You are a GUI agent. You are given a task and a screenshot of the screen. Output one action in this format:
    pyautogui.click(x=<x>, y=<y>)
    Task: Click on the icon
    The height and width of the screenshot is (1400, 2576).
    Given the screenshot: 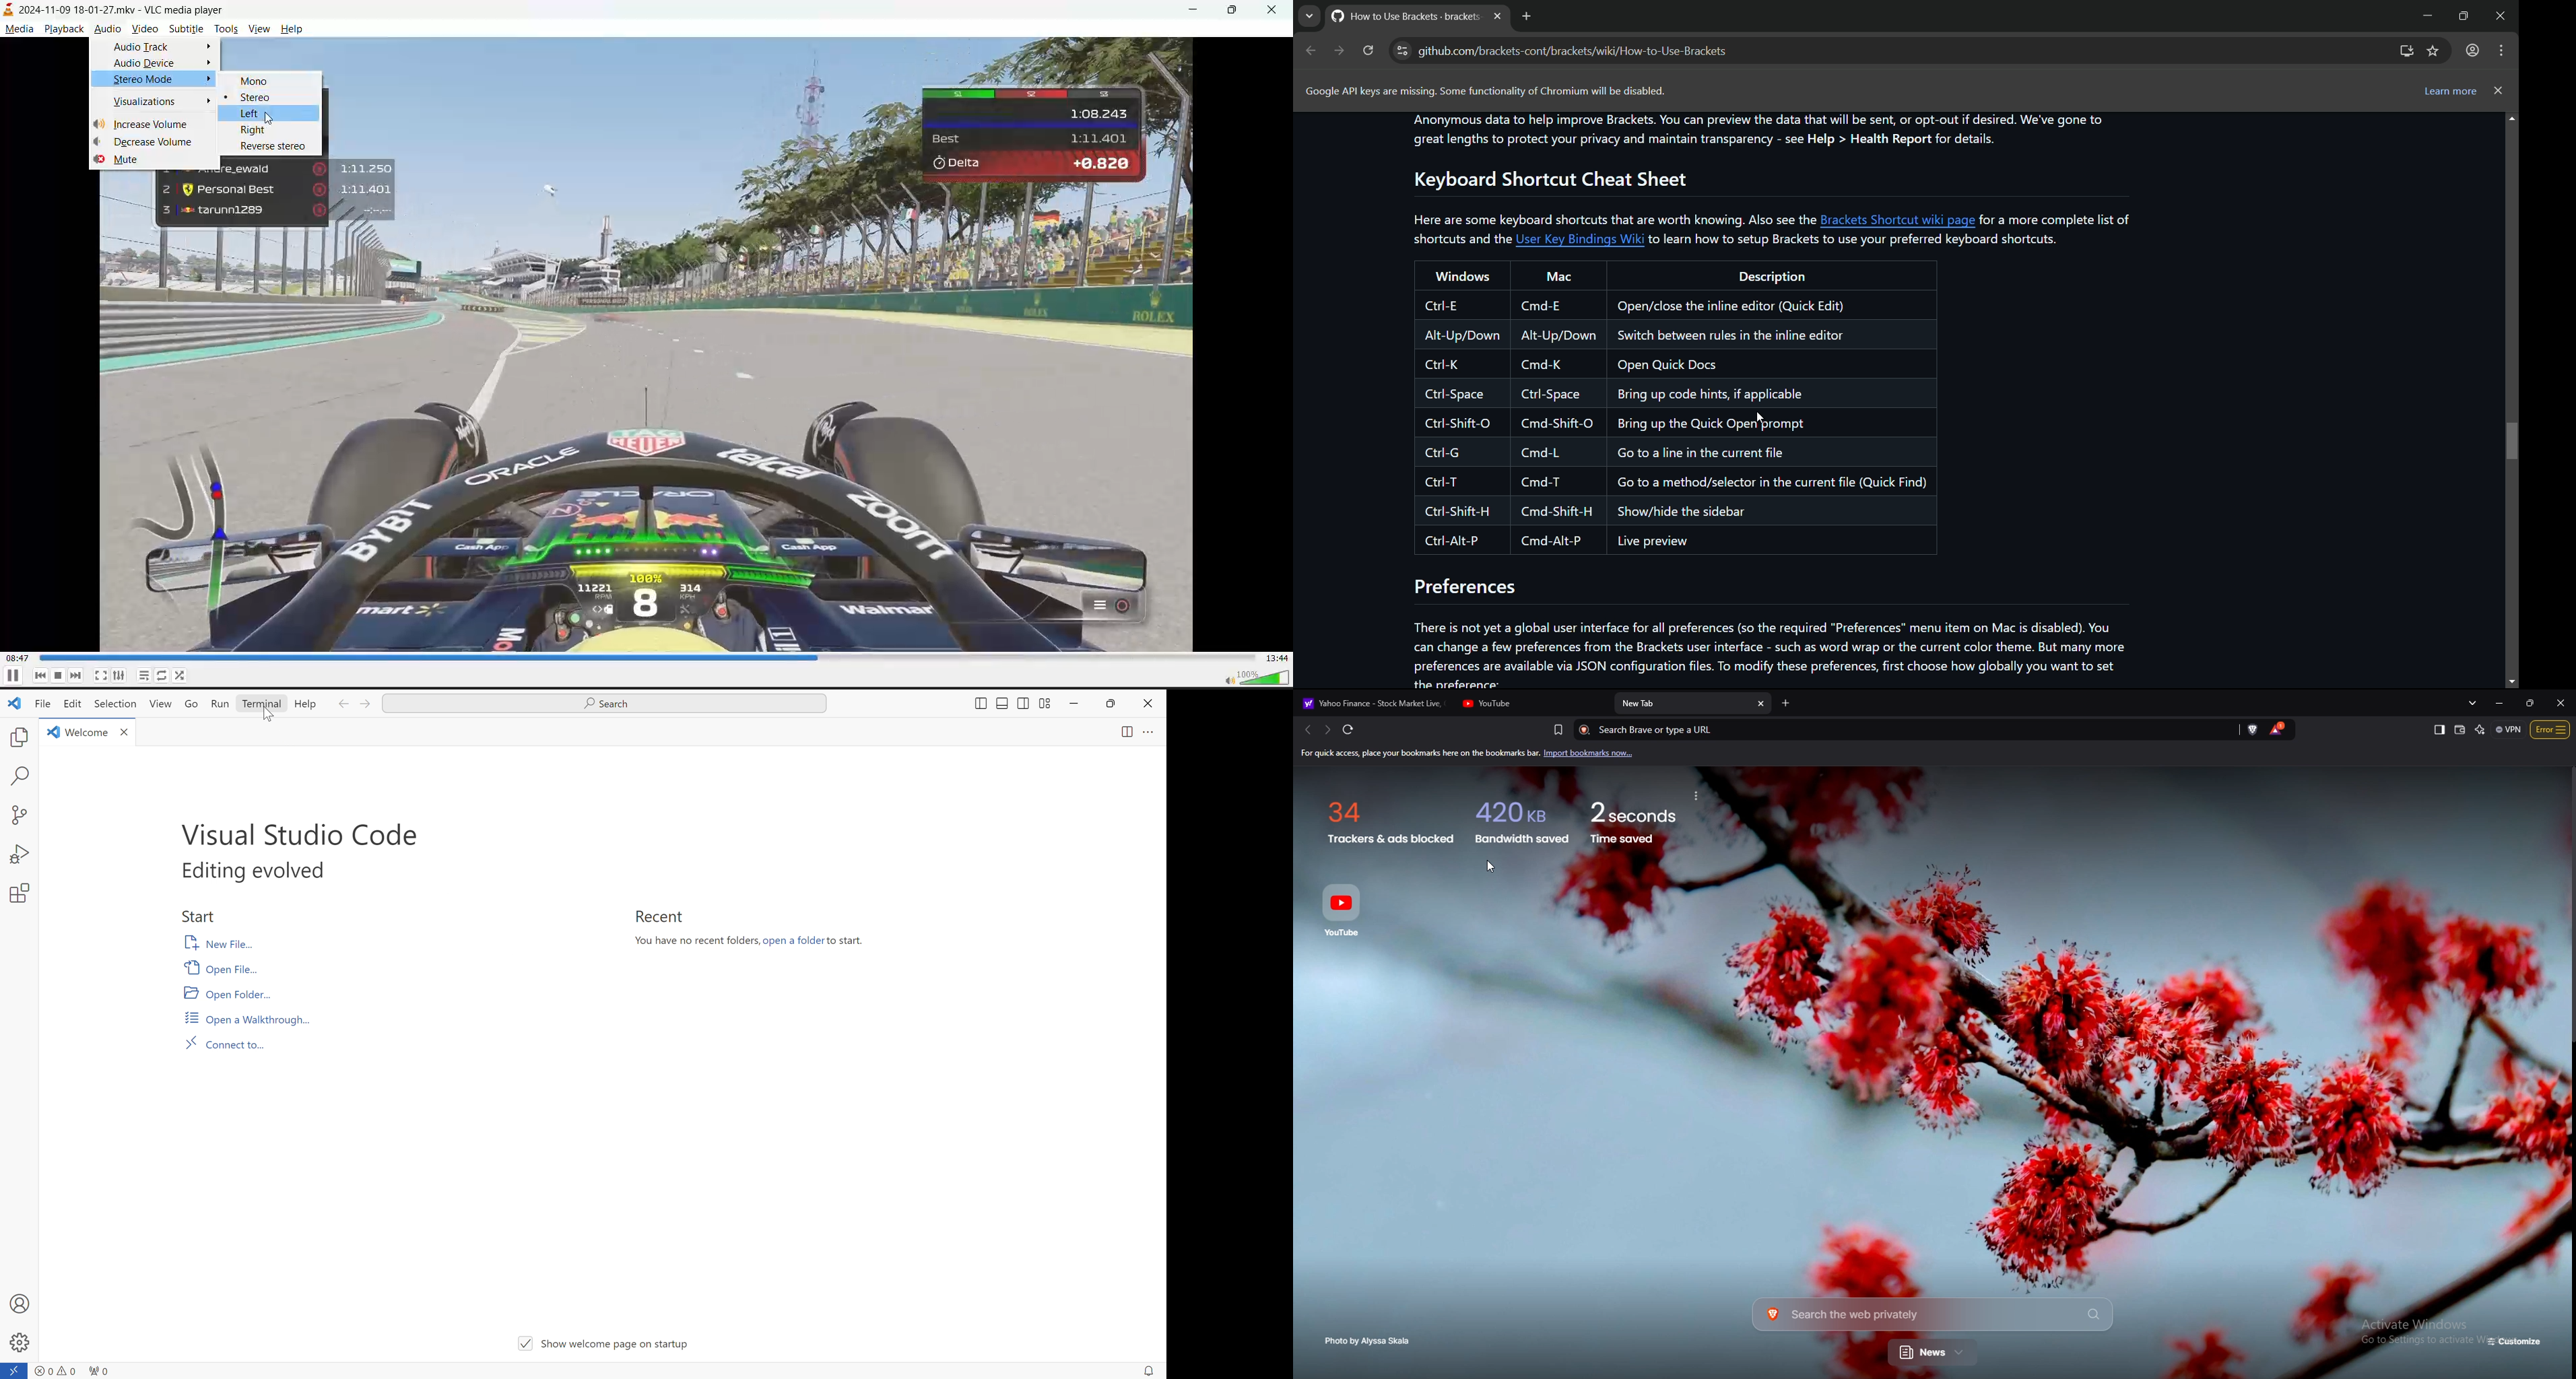 What is the action you would take?
    pyautogui.click(x=15, y=702)
    